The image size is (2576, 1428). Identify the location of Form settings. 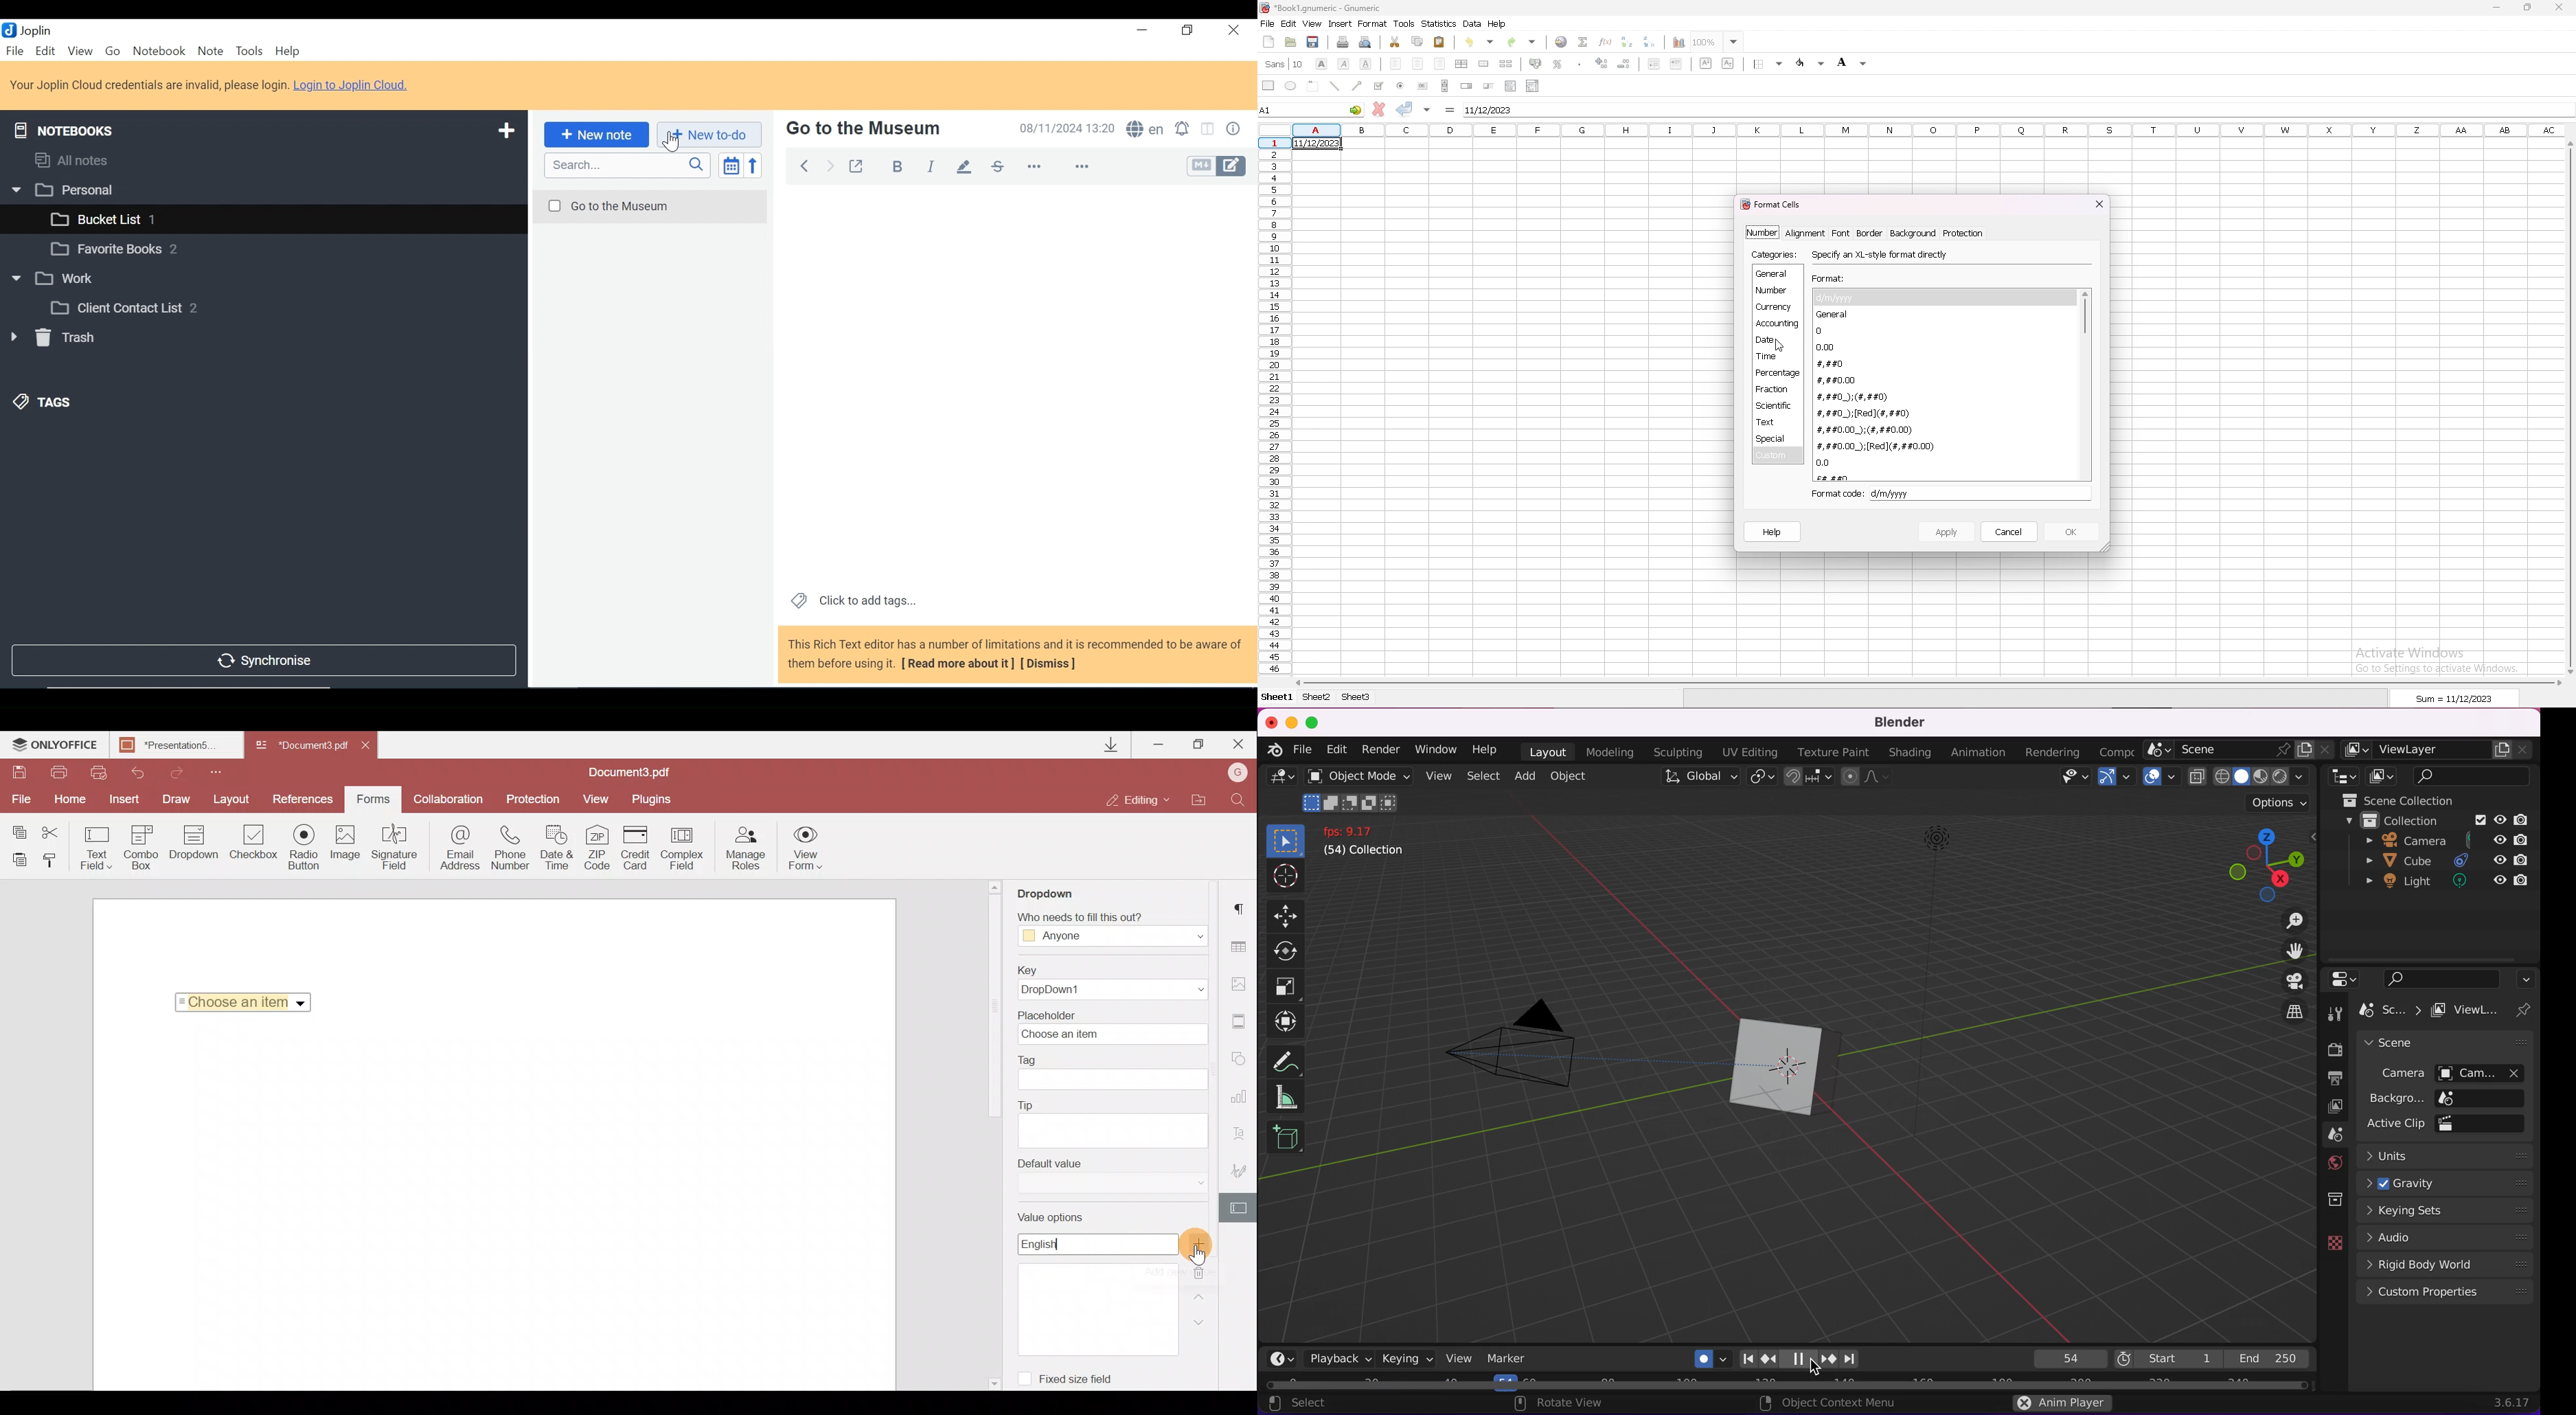
(1240, 1208).